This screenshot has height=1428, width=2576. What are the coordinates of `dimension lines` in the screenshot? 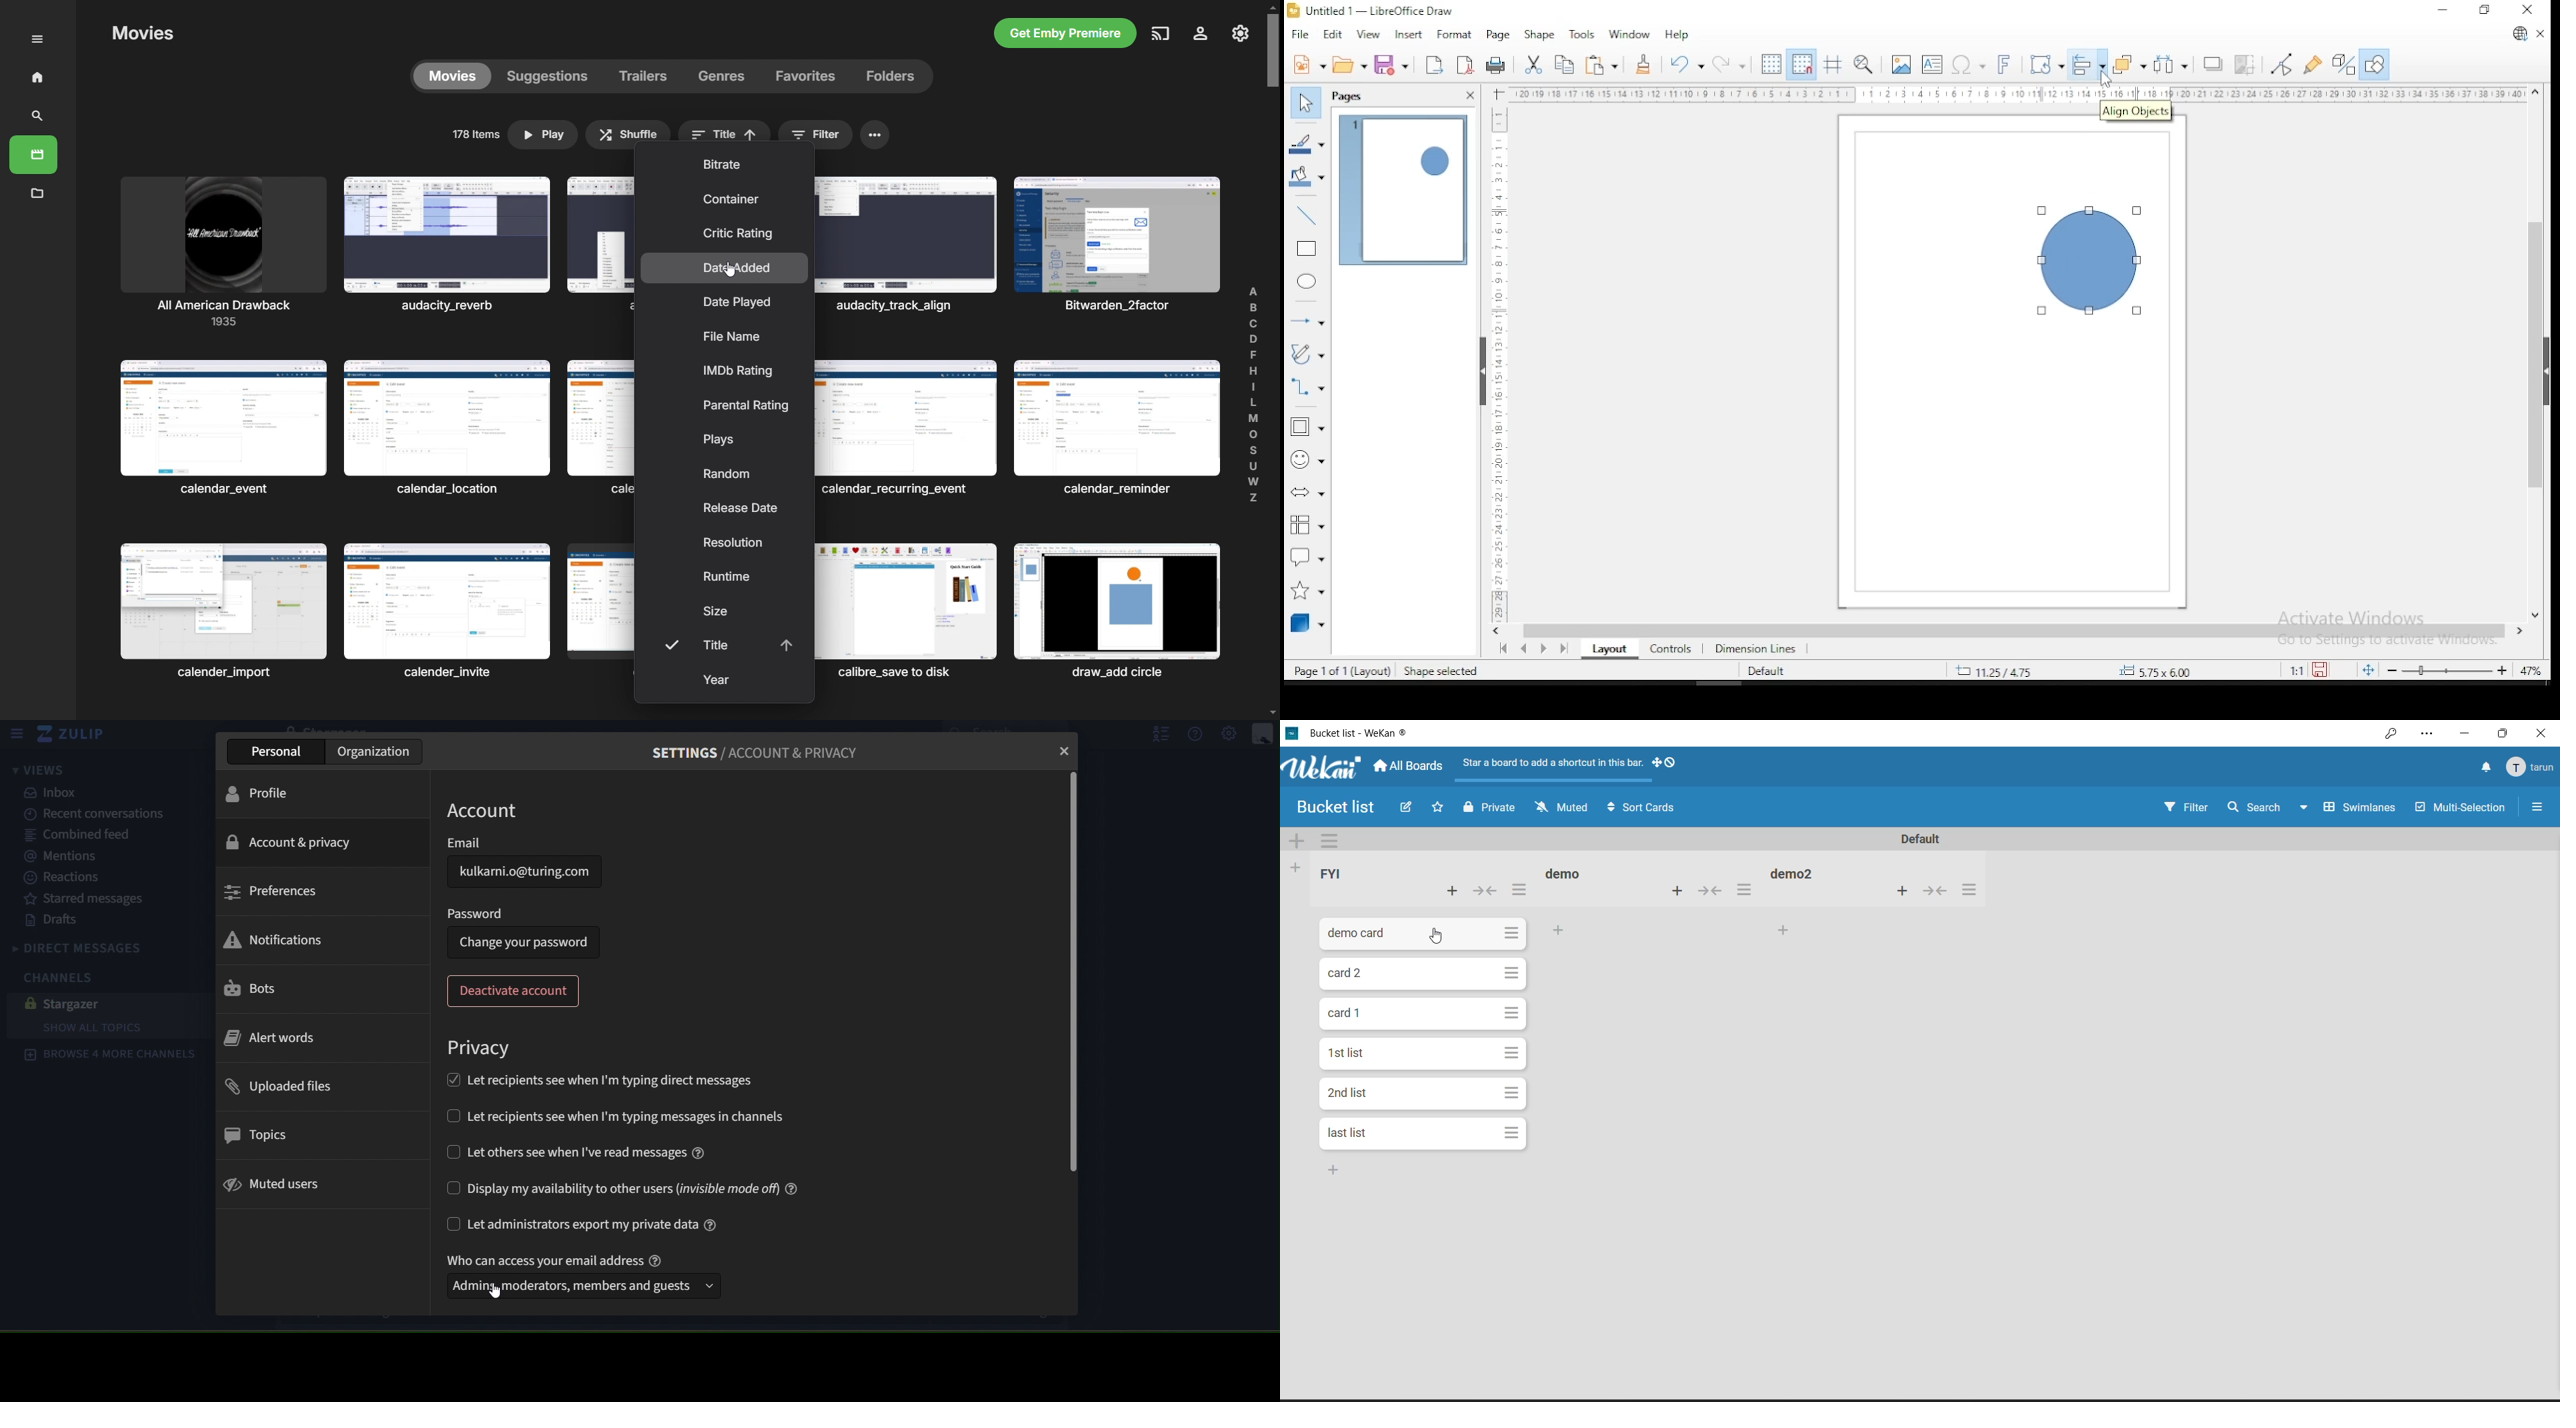 It's located at (1756, 647).